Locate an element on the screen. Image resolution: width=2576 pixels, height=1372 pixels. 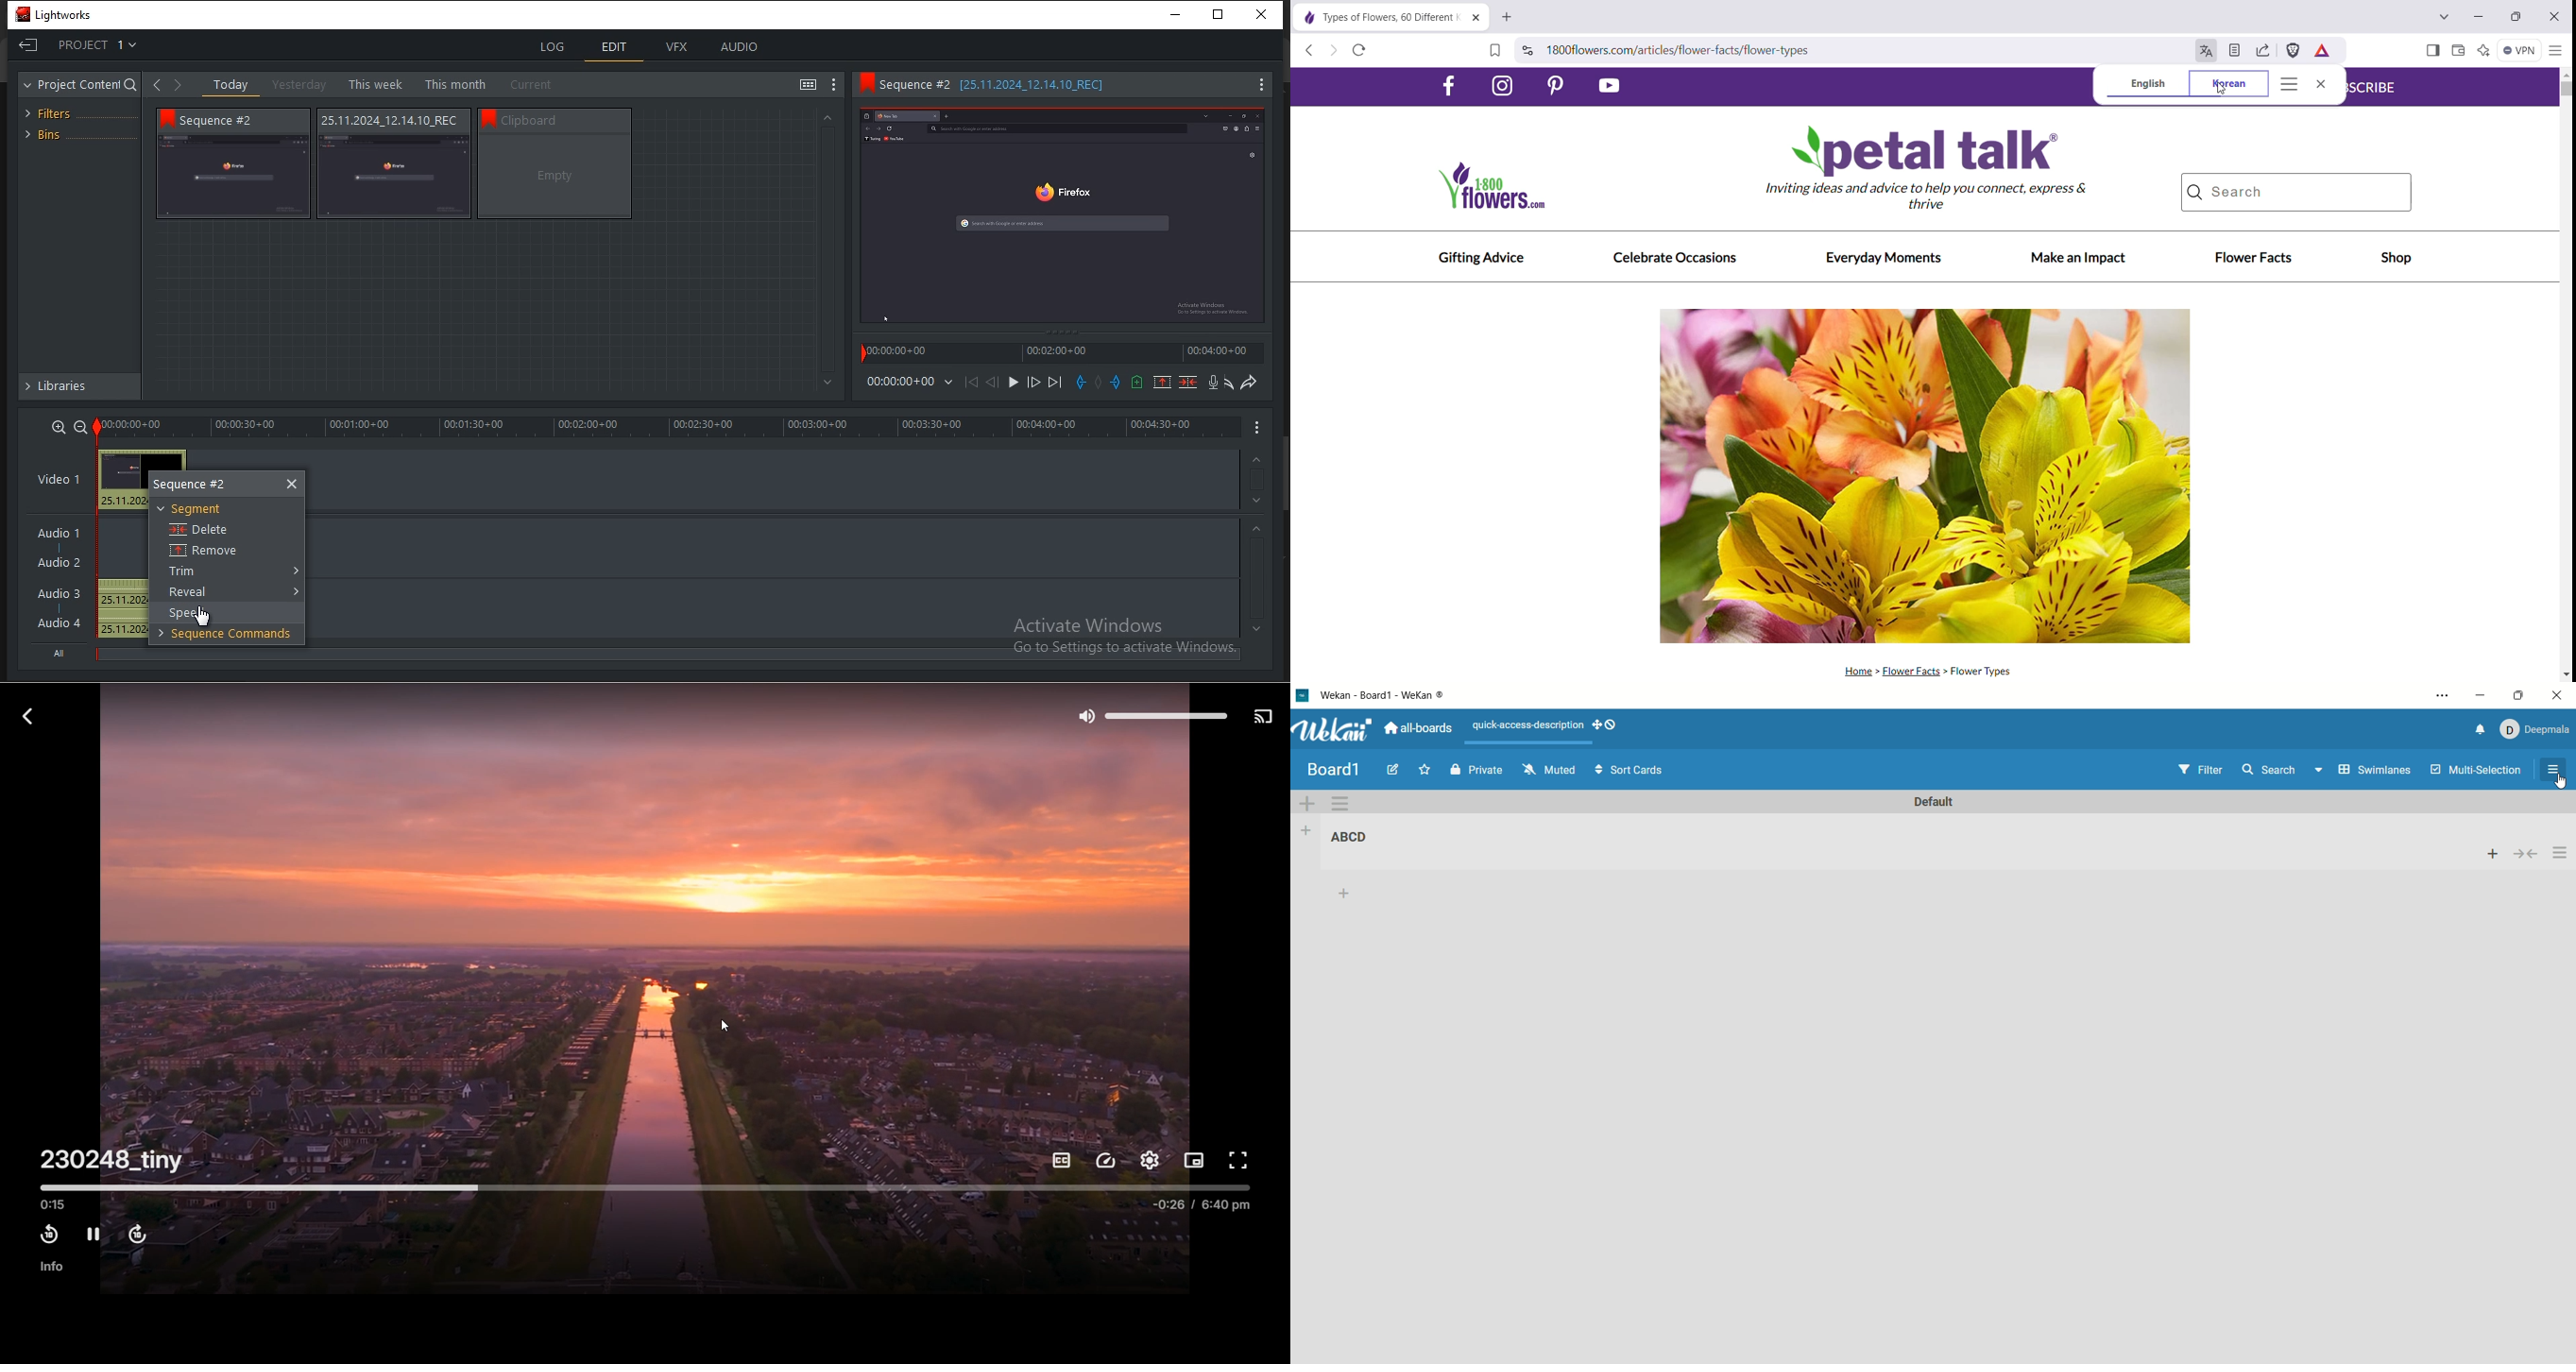
video 1 is located at coordinates (61, 478).